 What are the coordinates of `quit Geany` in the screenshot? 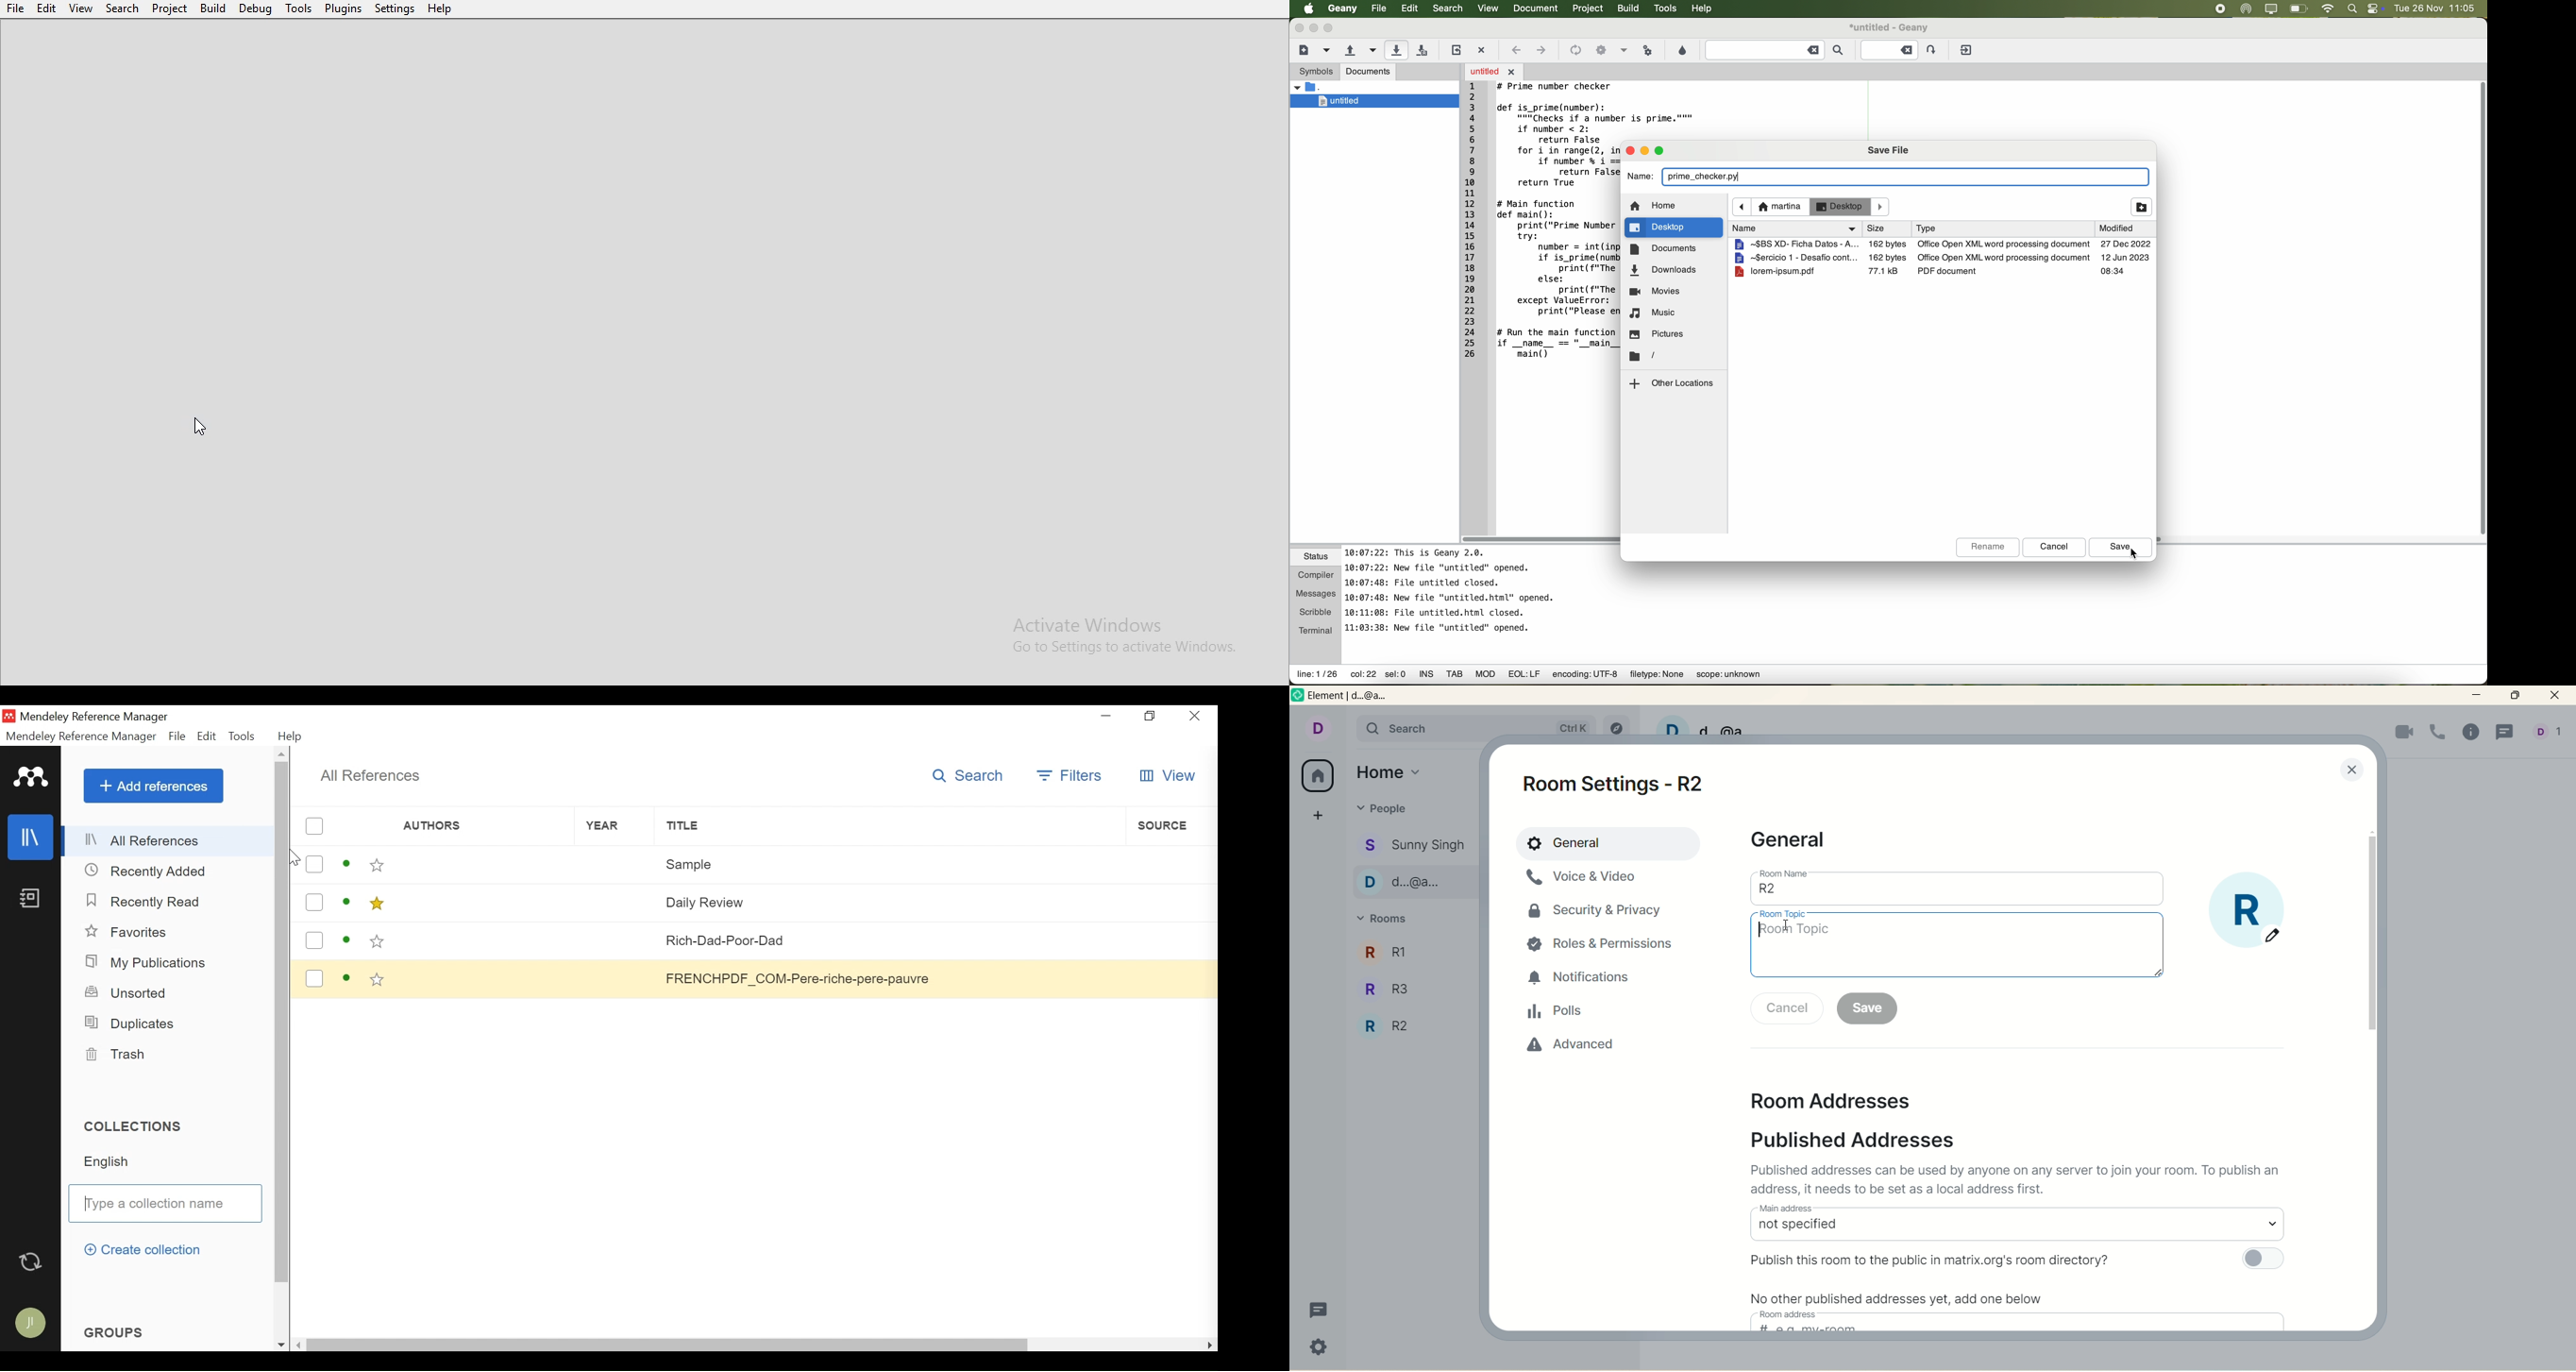 It's located at (1968, 50).